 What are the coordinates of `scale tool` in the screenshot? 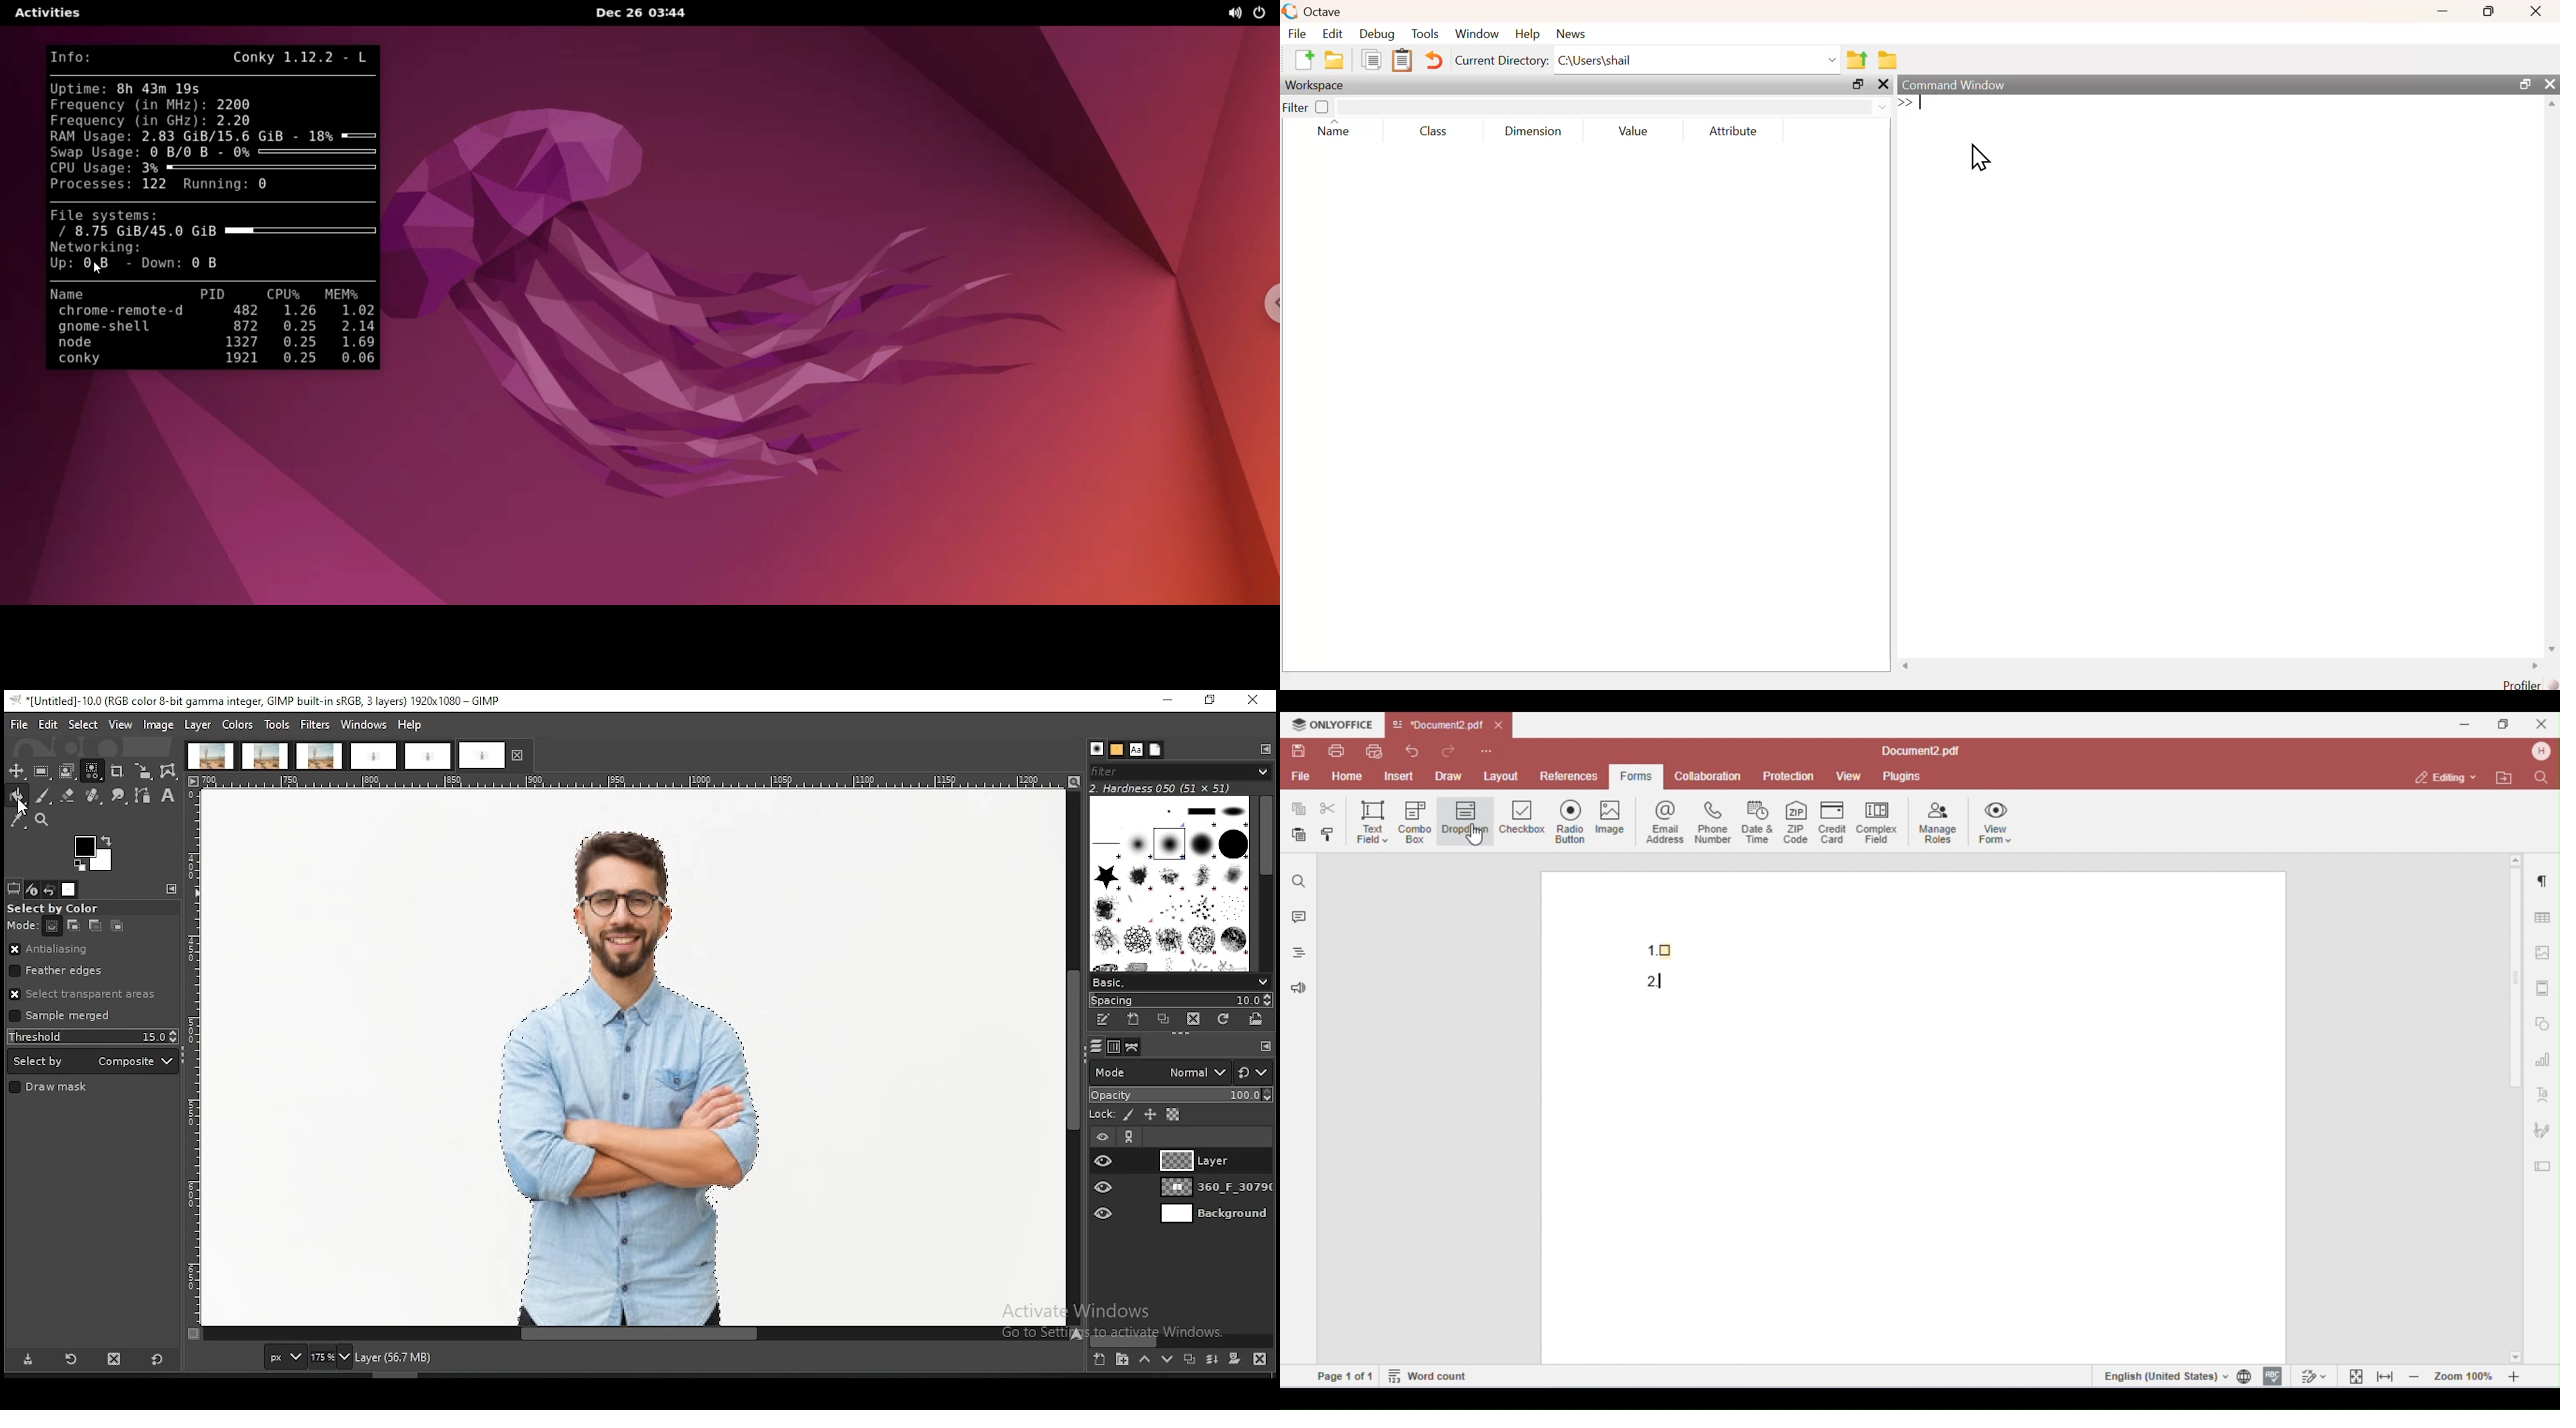 It's located at (143, 772).